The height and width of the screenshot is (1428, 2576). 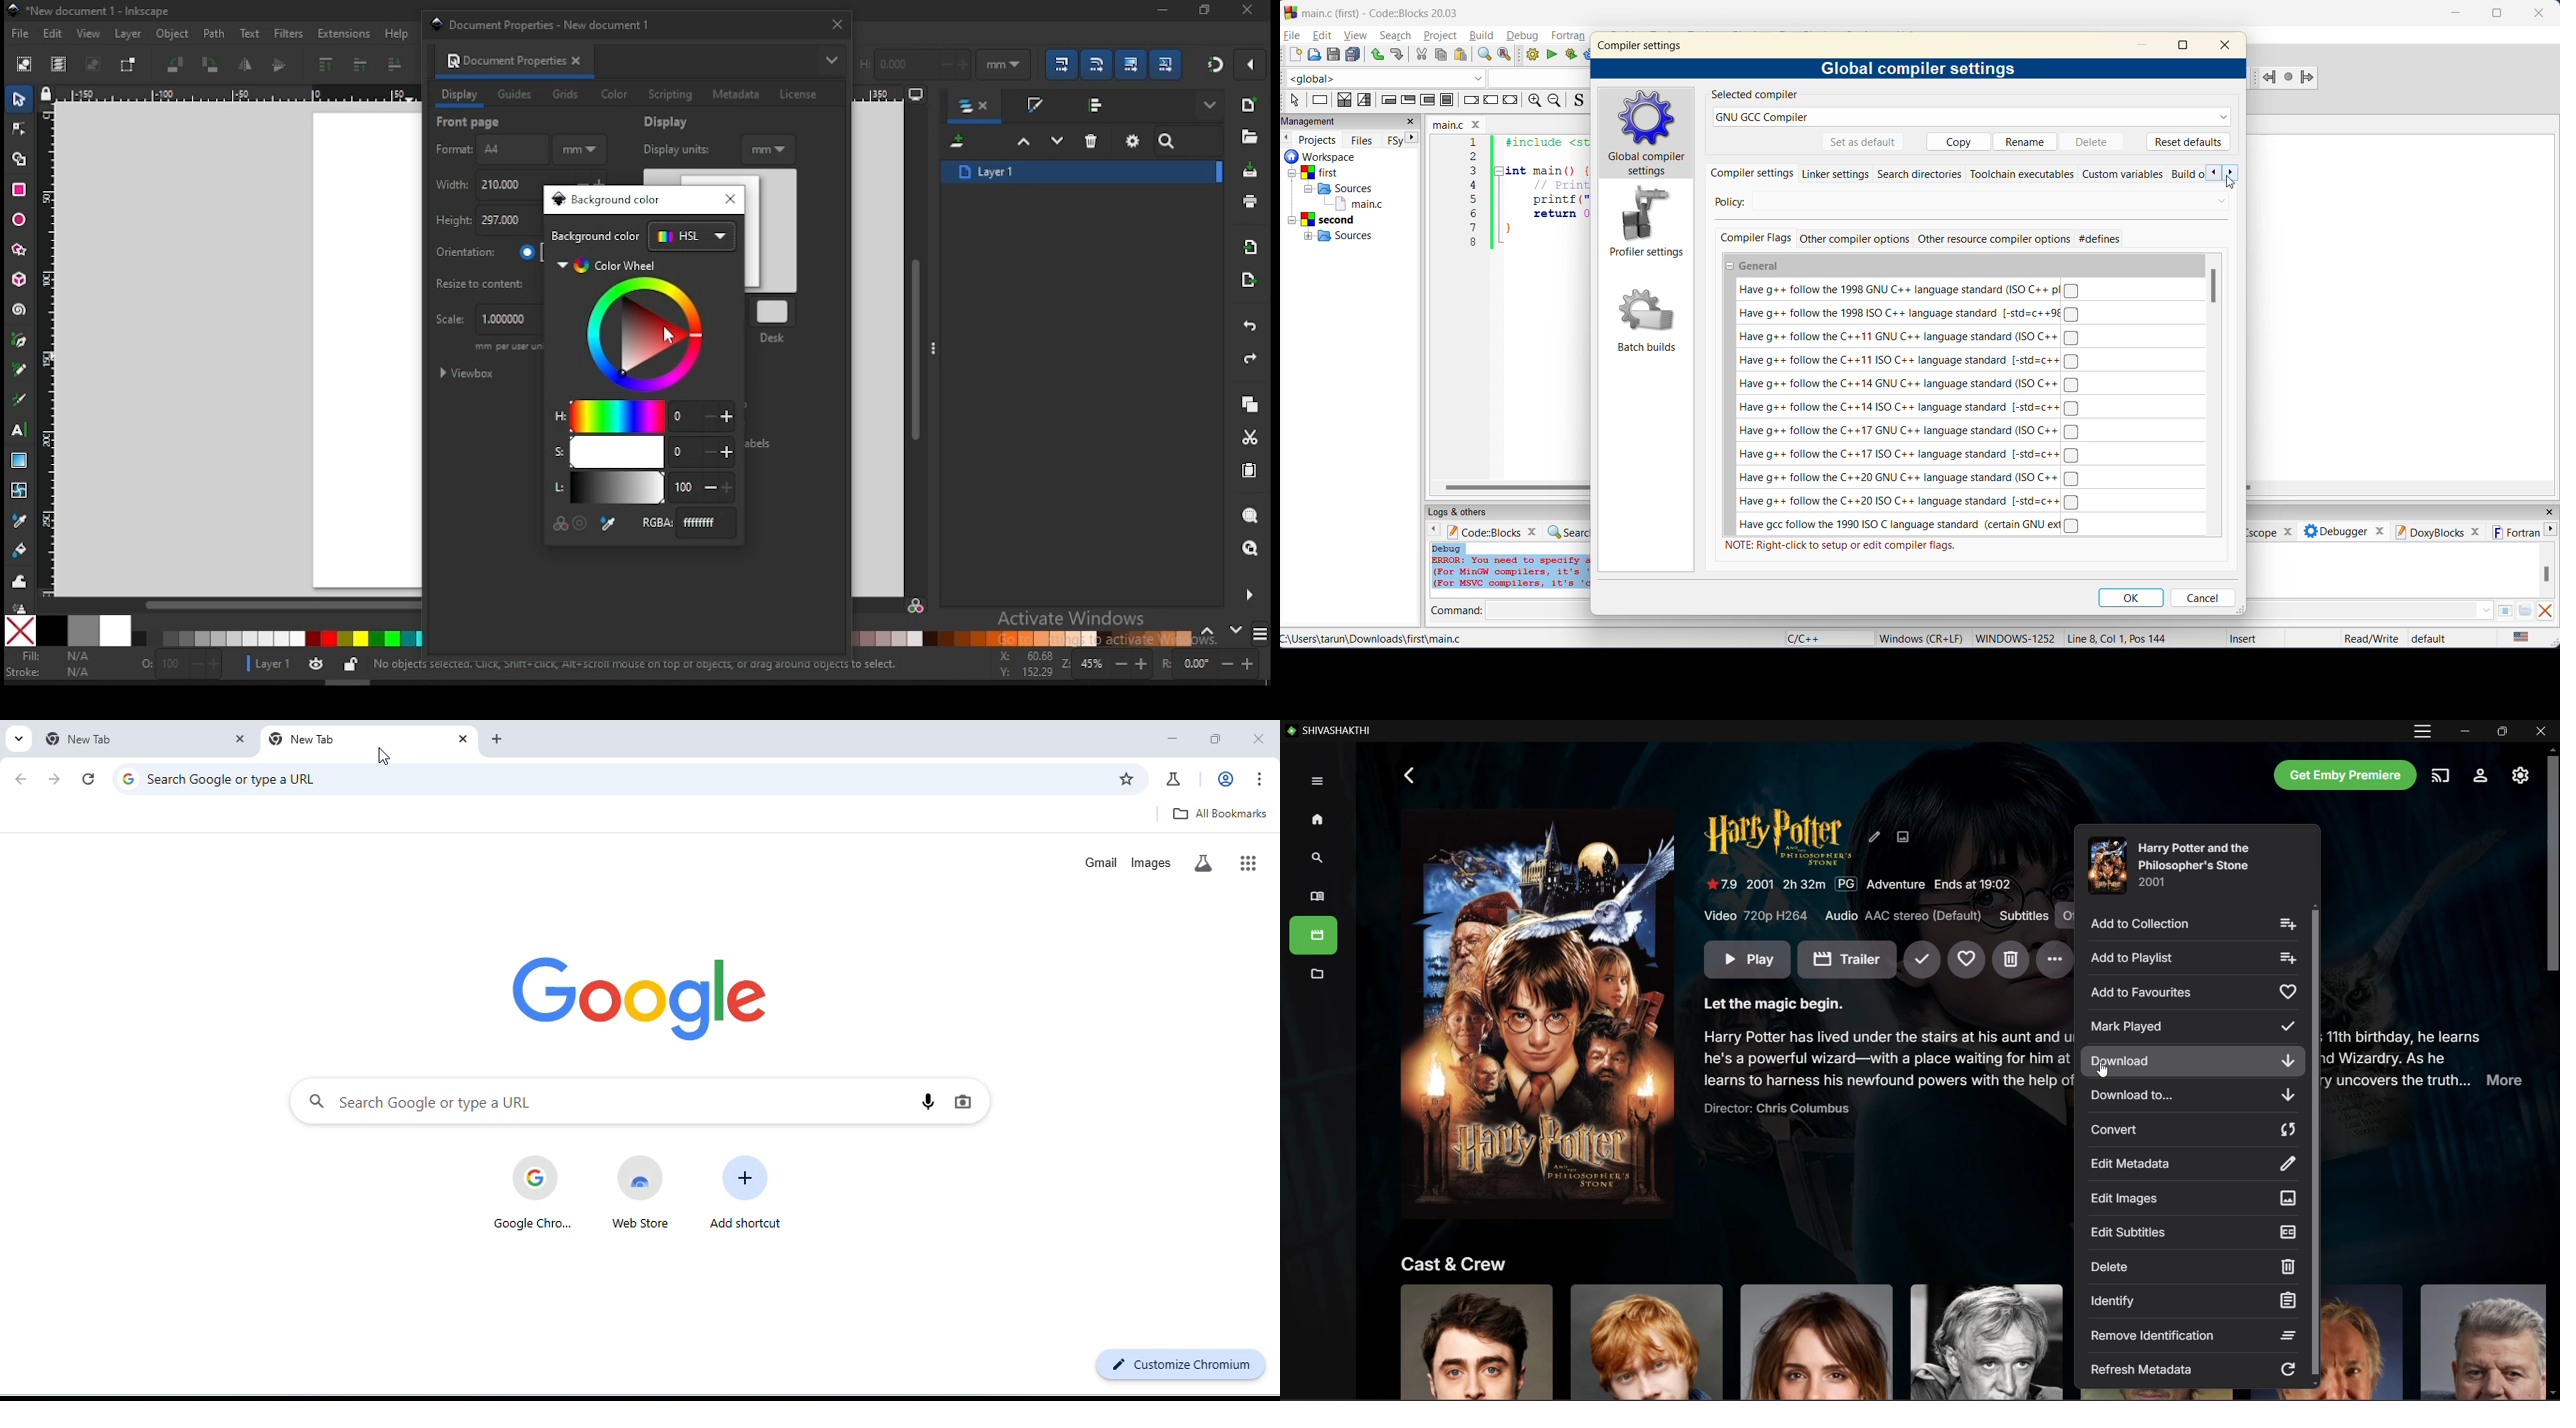 What do you see at coordinates (1377, 56) in the screenshot?
I see `undo` at bounding box center [1377, 56].